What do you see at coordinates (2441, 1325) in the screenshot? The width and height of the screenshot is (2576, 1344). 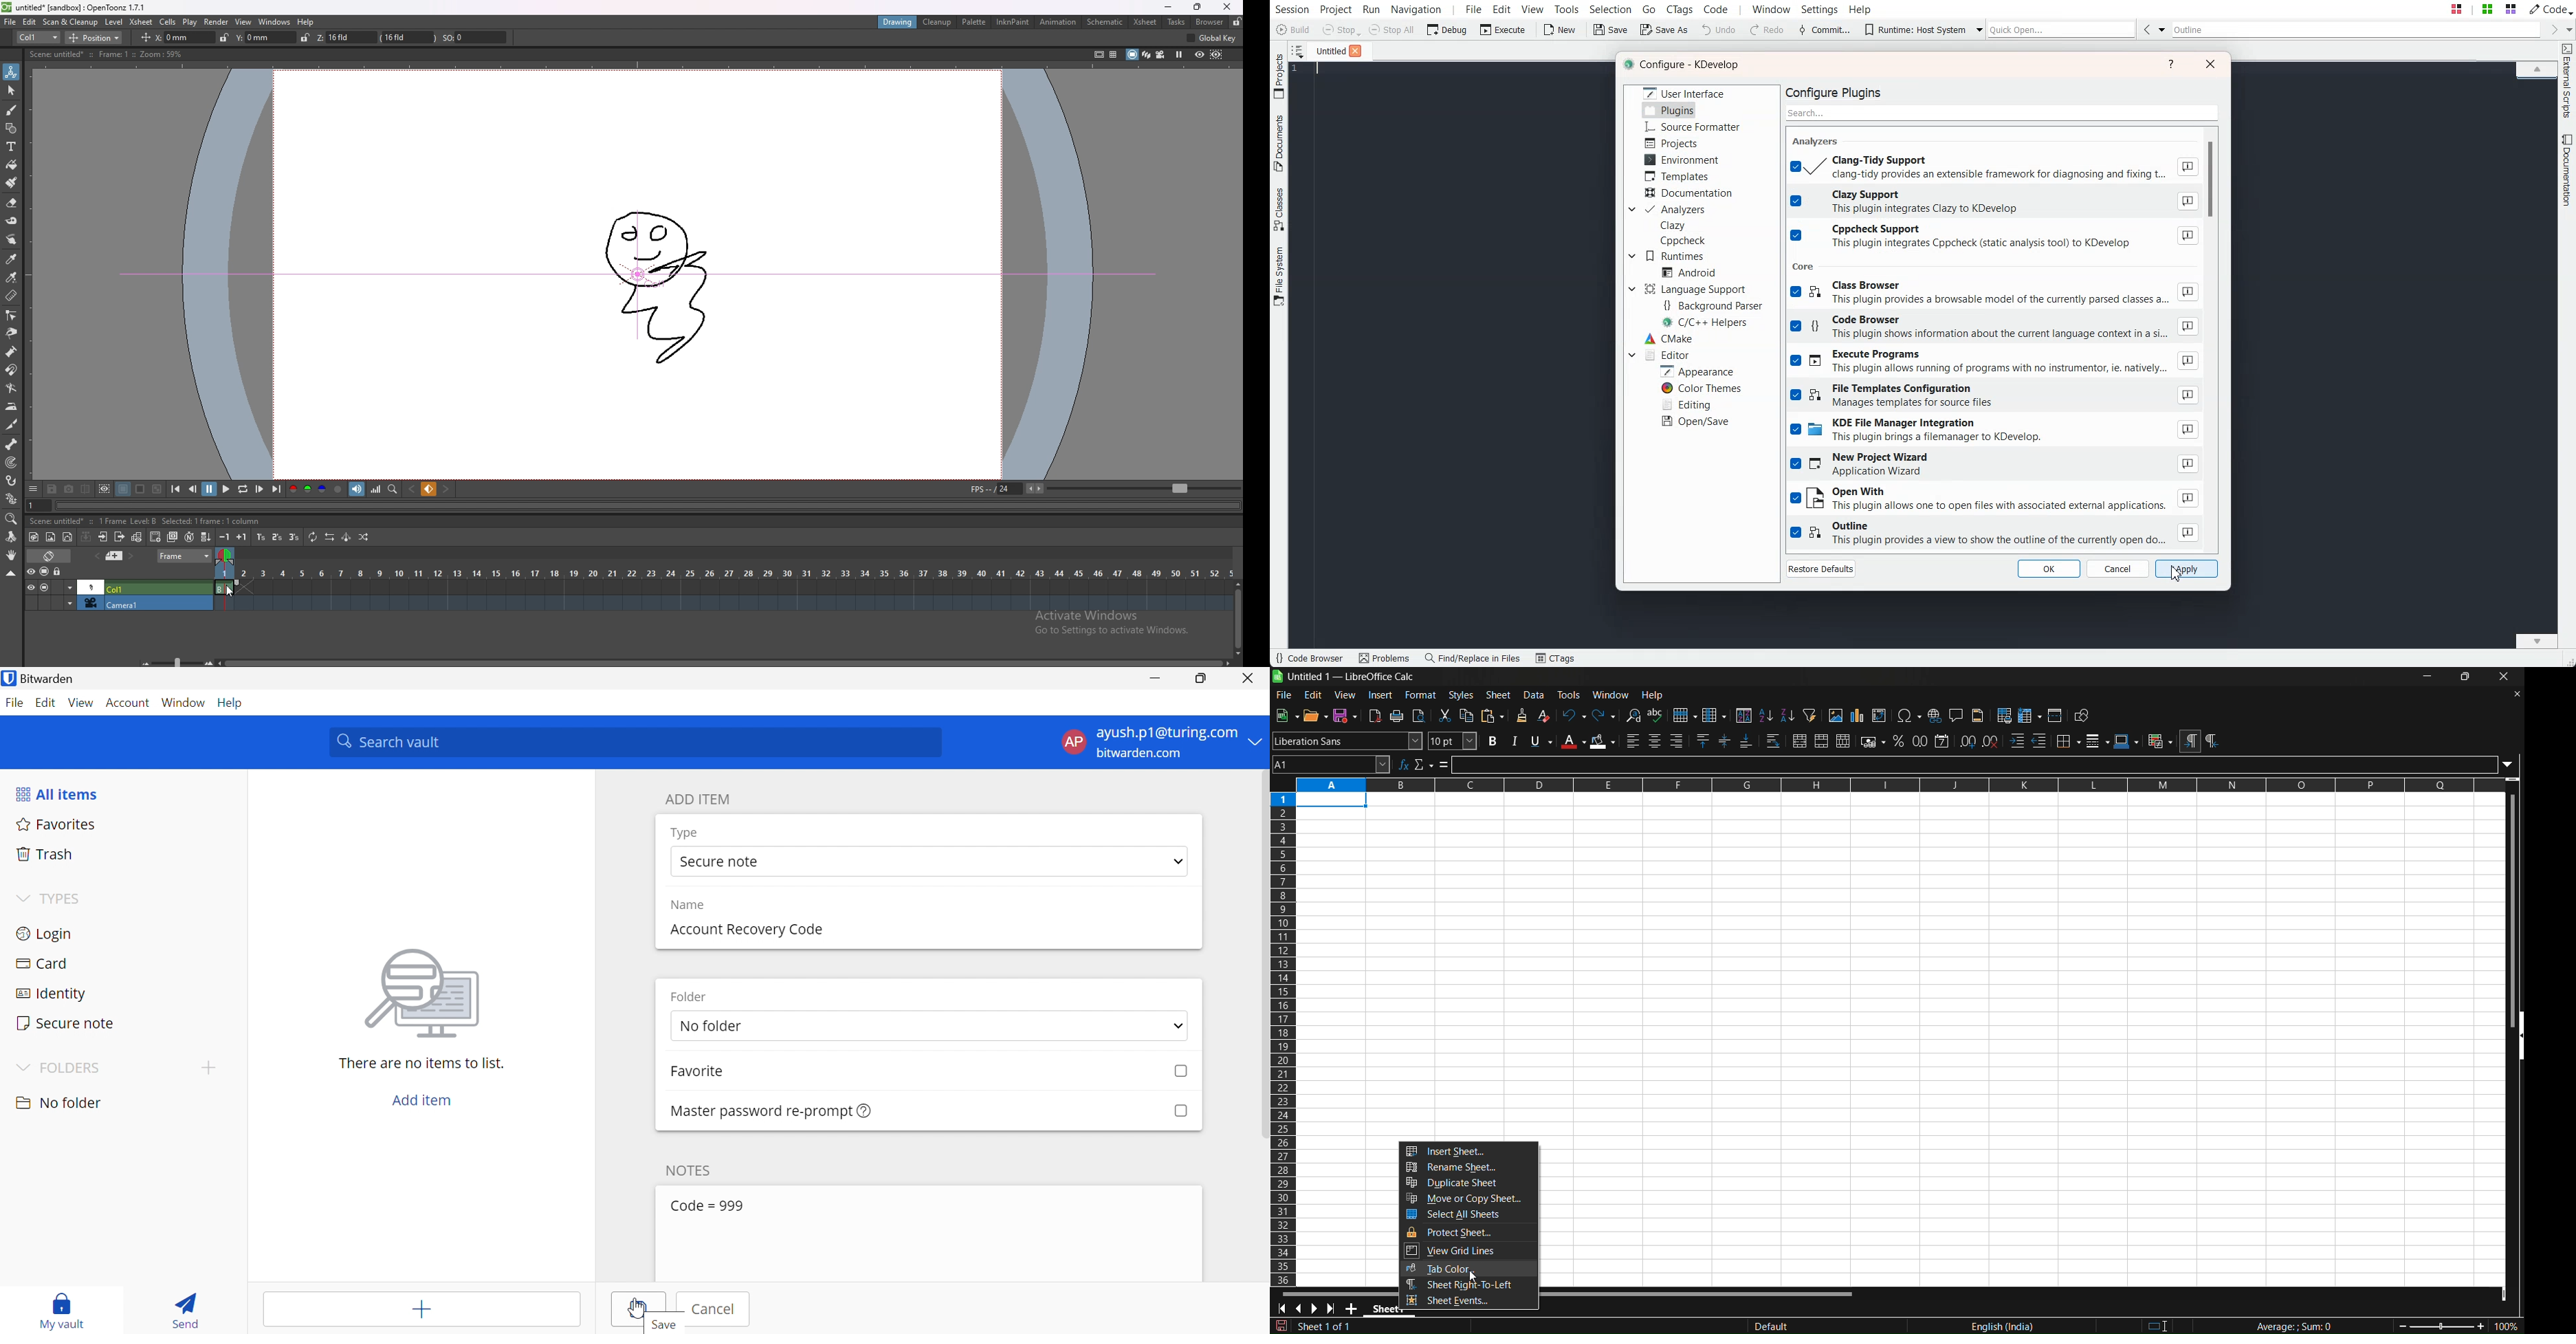 I see `zoom factor` at bounding box center [2441, 1325].